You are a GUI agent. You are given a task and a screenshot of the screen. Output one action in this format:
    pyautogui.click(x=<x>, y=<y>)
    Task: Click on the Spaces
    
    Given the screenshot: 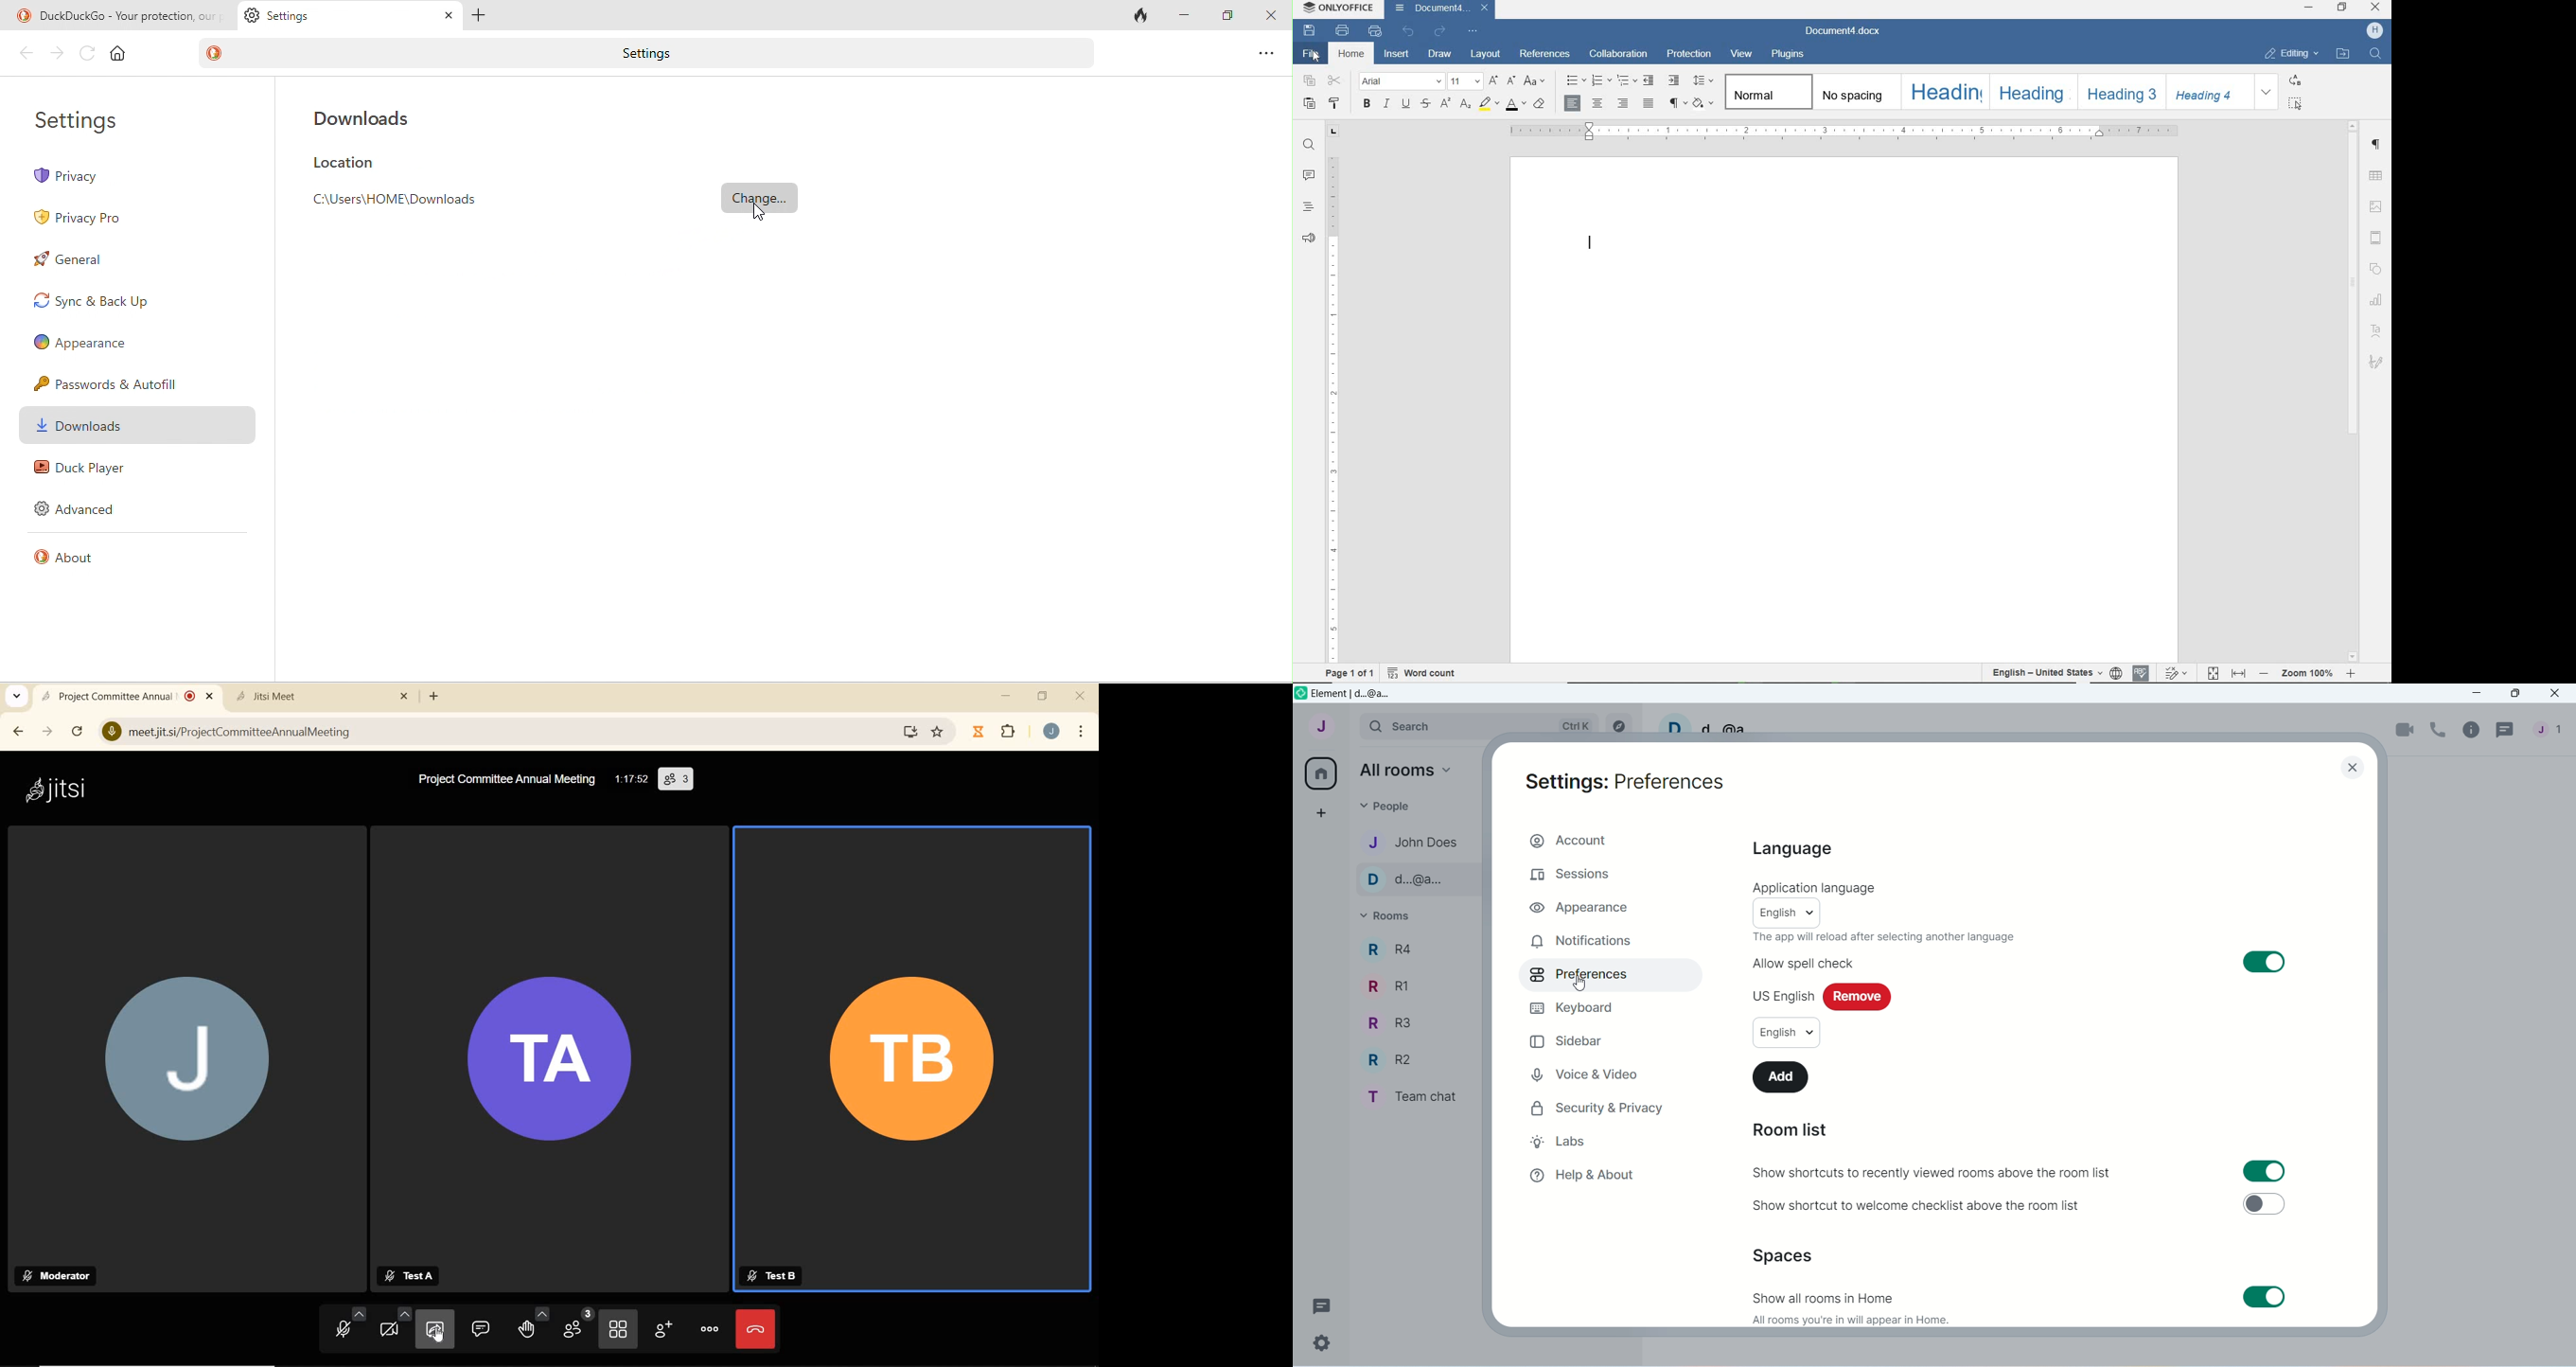 What is the action you would take?
    pyautogui.click(x=1787, y=1255)
    